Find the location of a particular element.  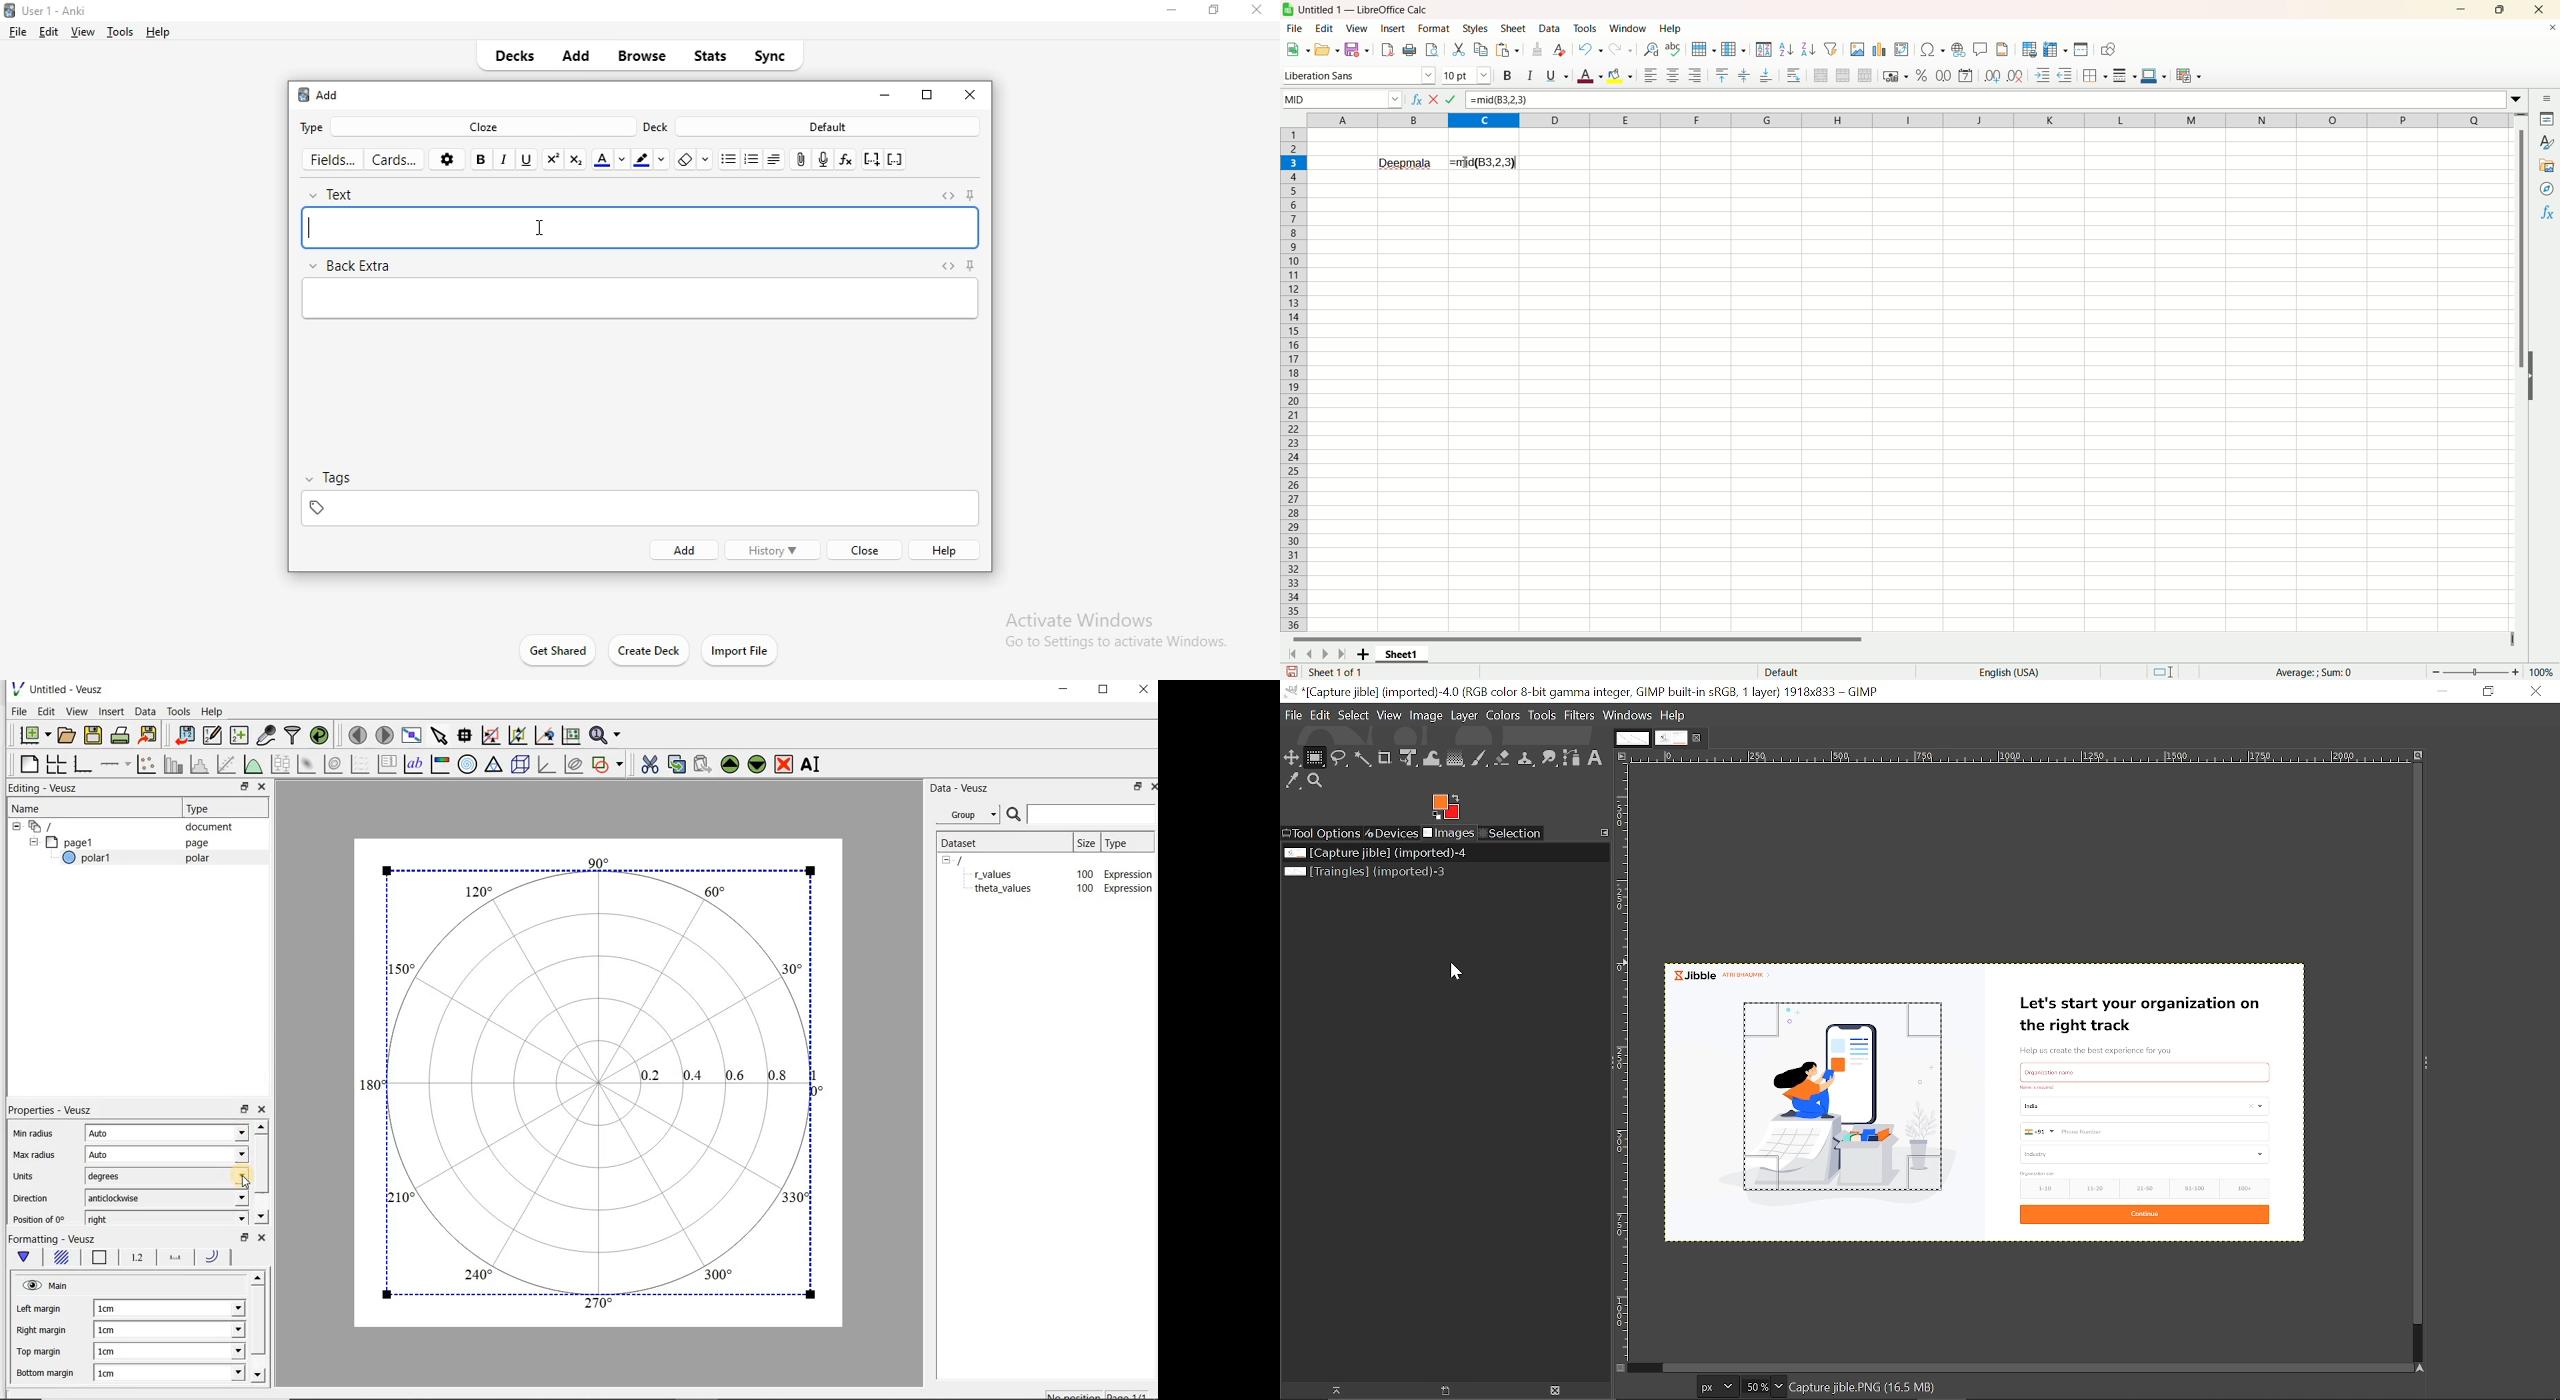

scroll bar is located at coordinates (261, 1332).